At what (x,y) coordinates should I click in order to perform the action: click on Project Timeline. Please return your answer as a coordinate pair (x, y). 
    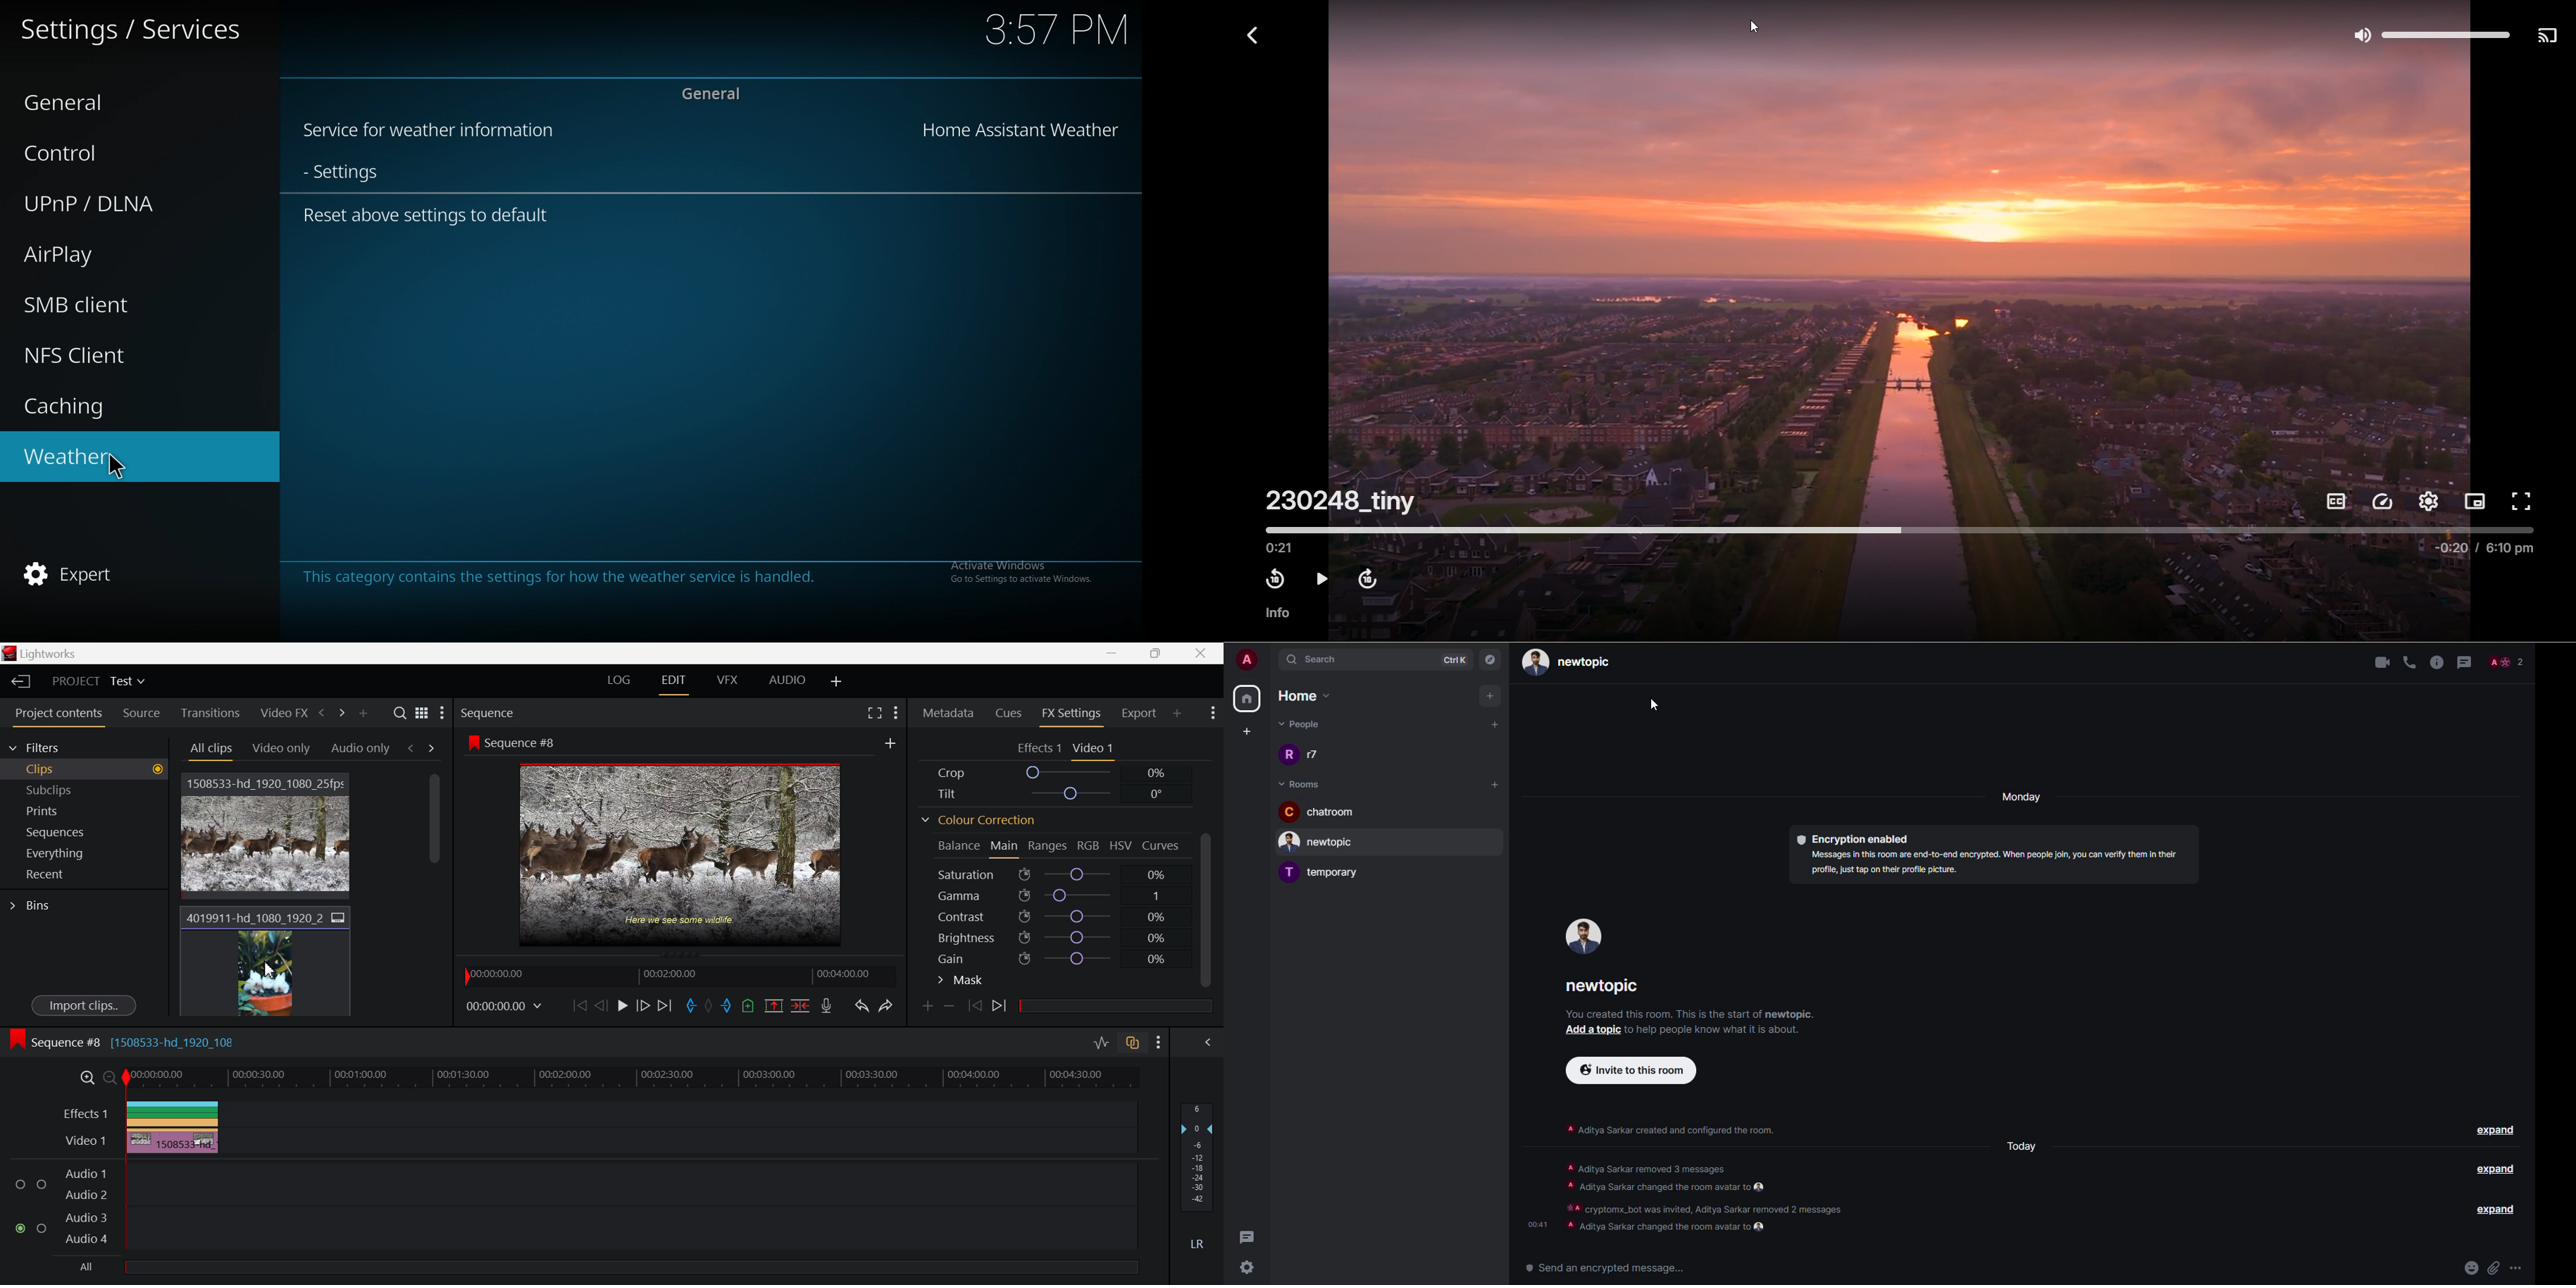
    Looking at the image, I should click on (633, 1079).